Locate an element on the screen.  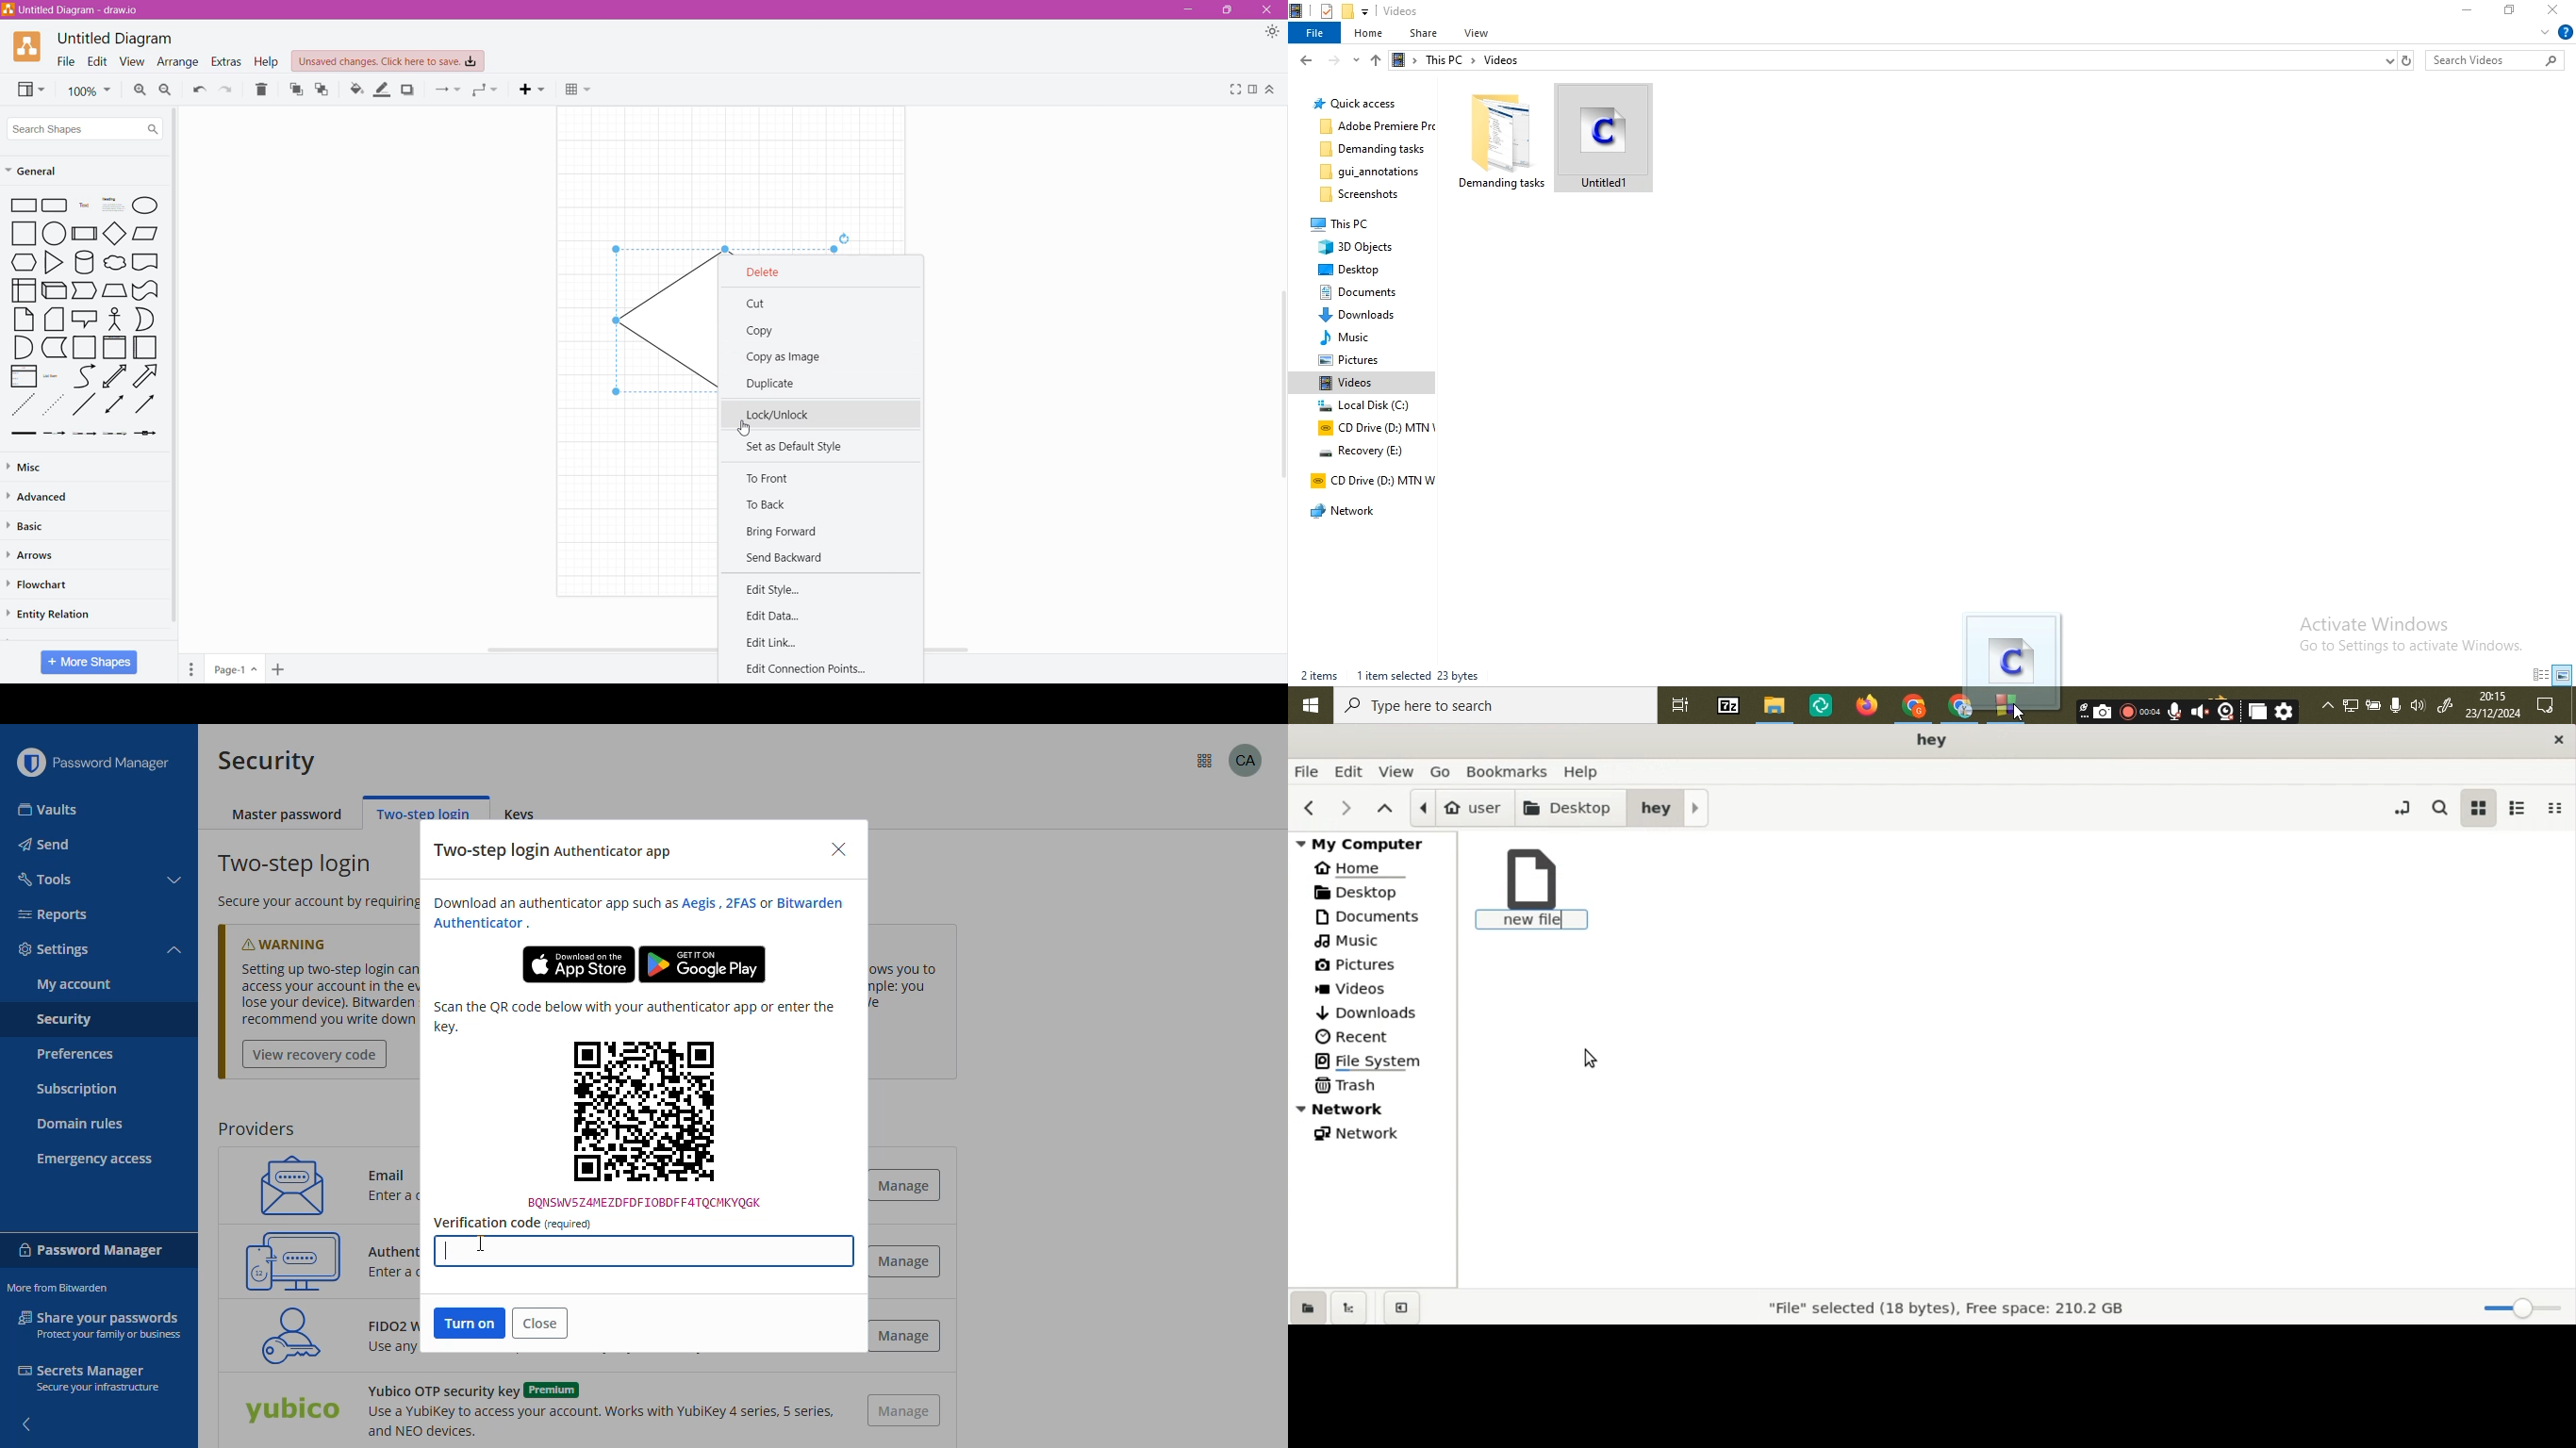
Shadow is located at coordinates (409, 89).